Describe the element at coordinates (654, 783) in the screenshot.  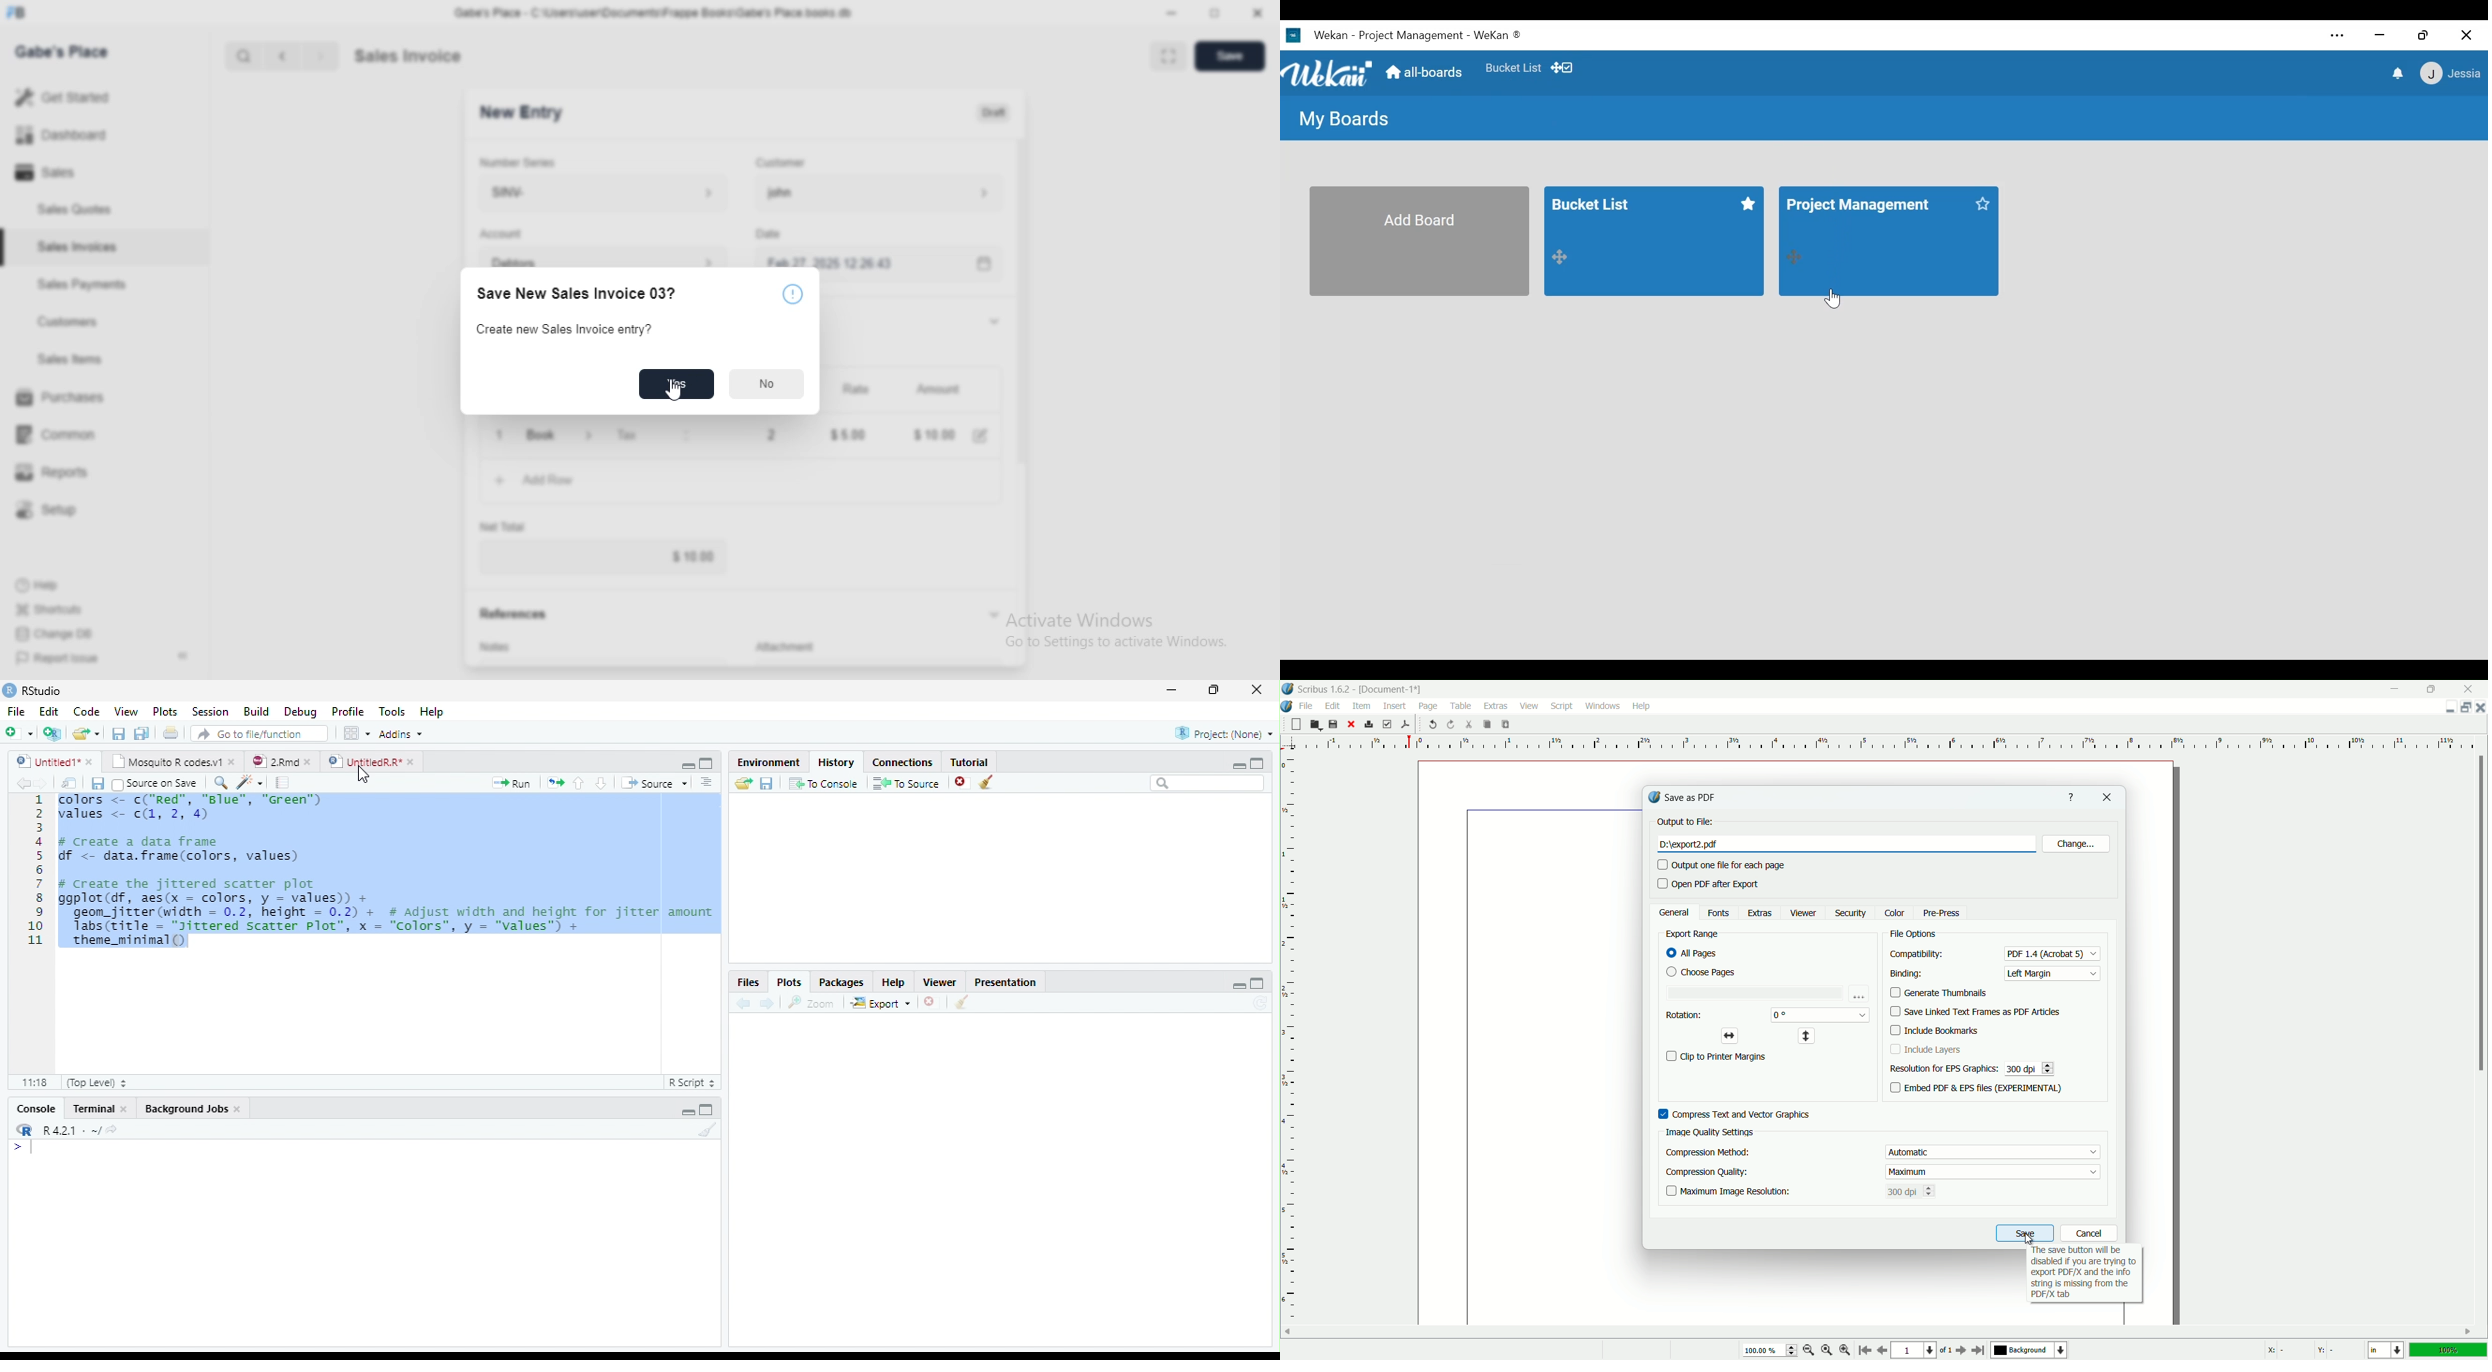
I see `Source` at that location.